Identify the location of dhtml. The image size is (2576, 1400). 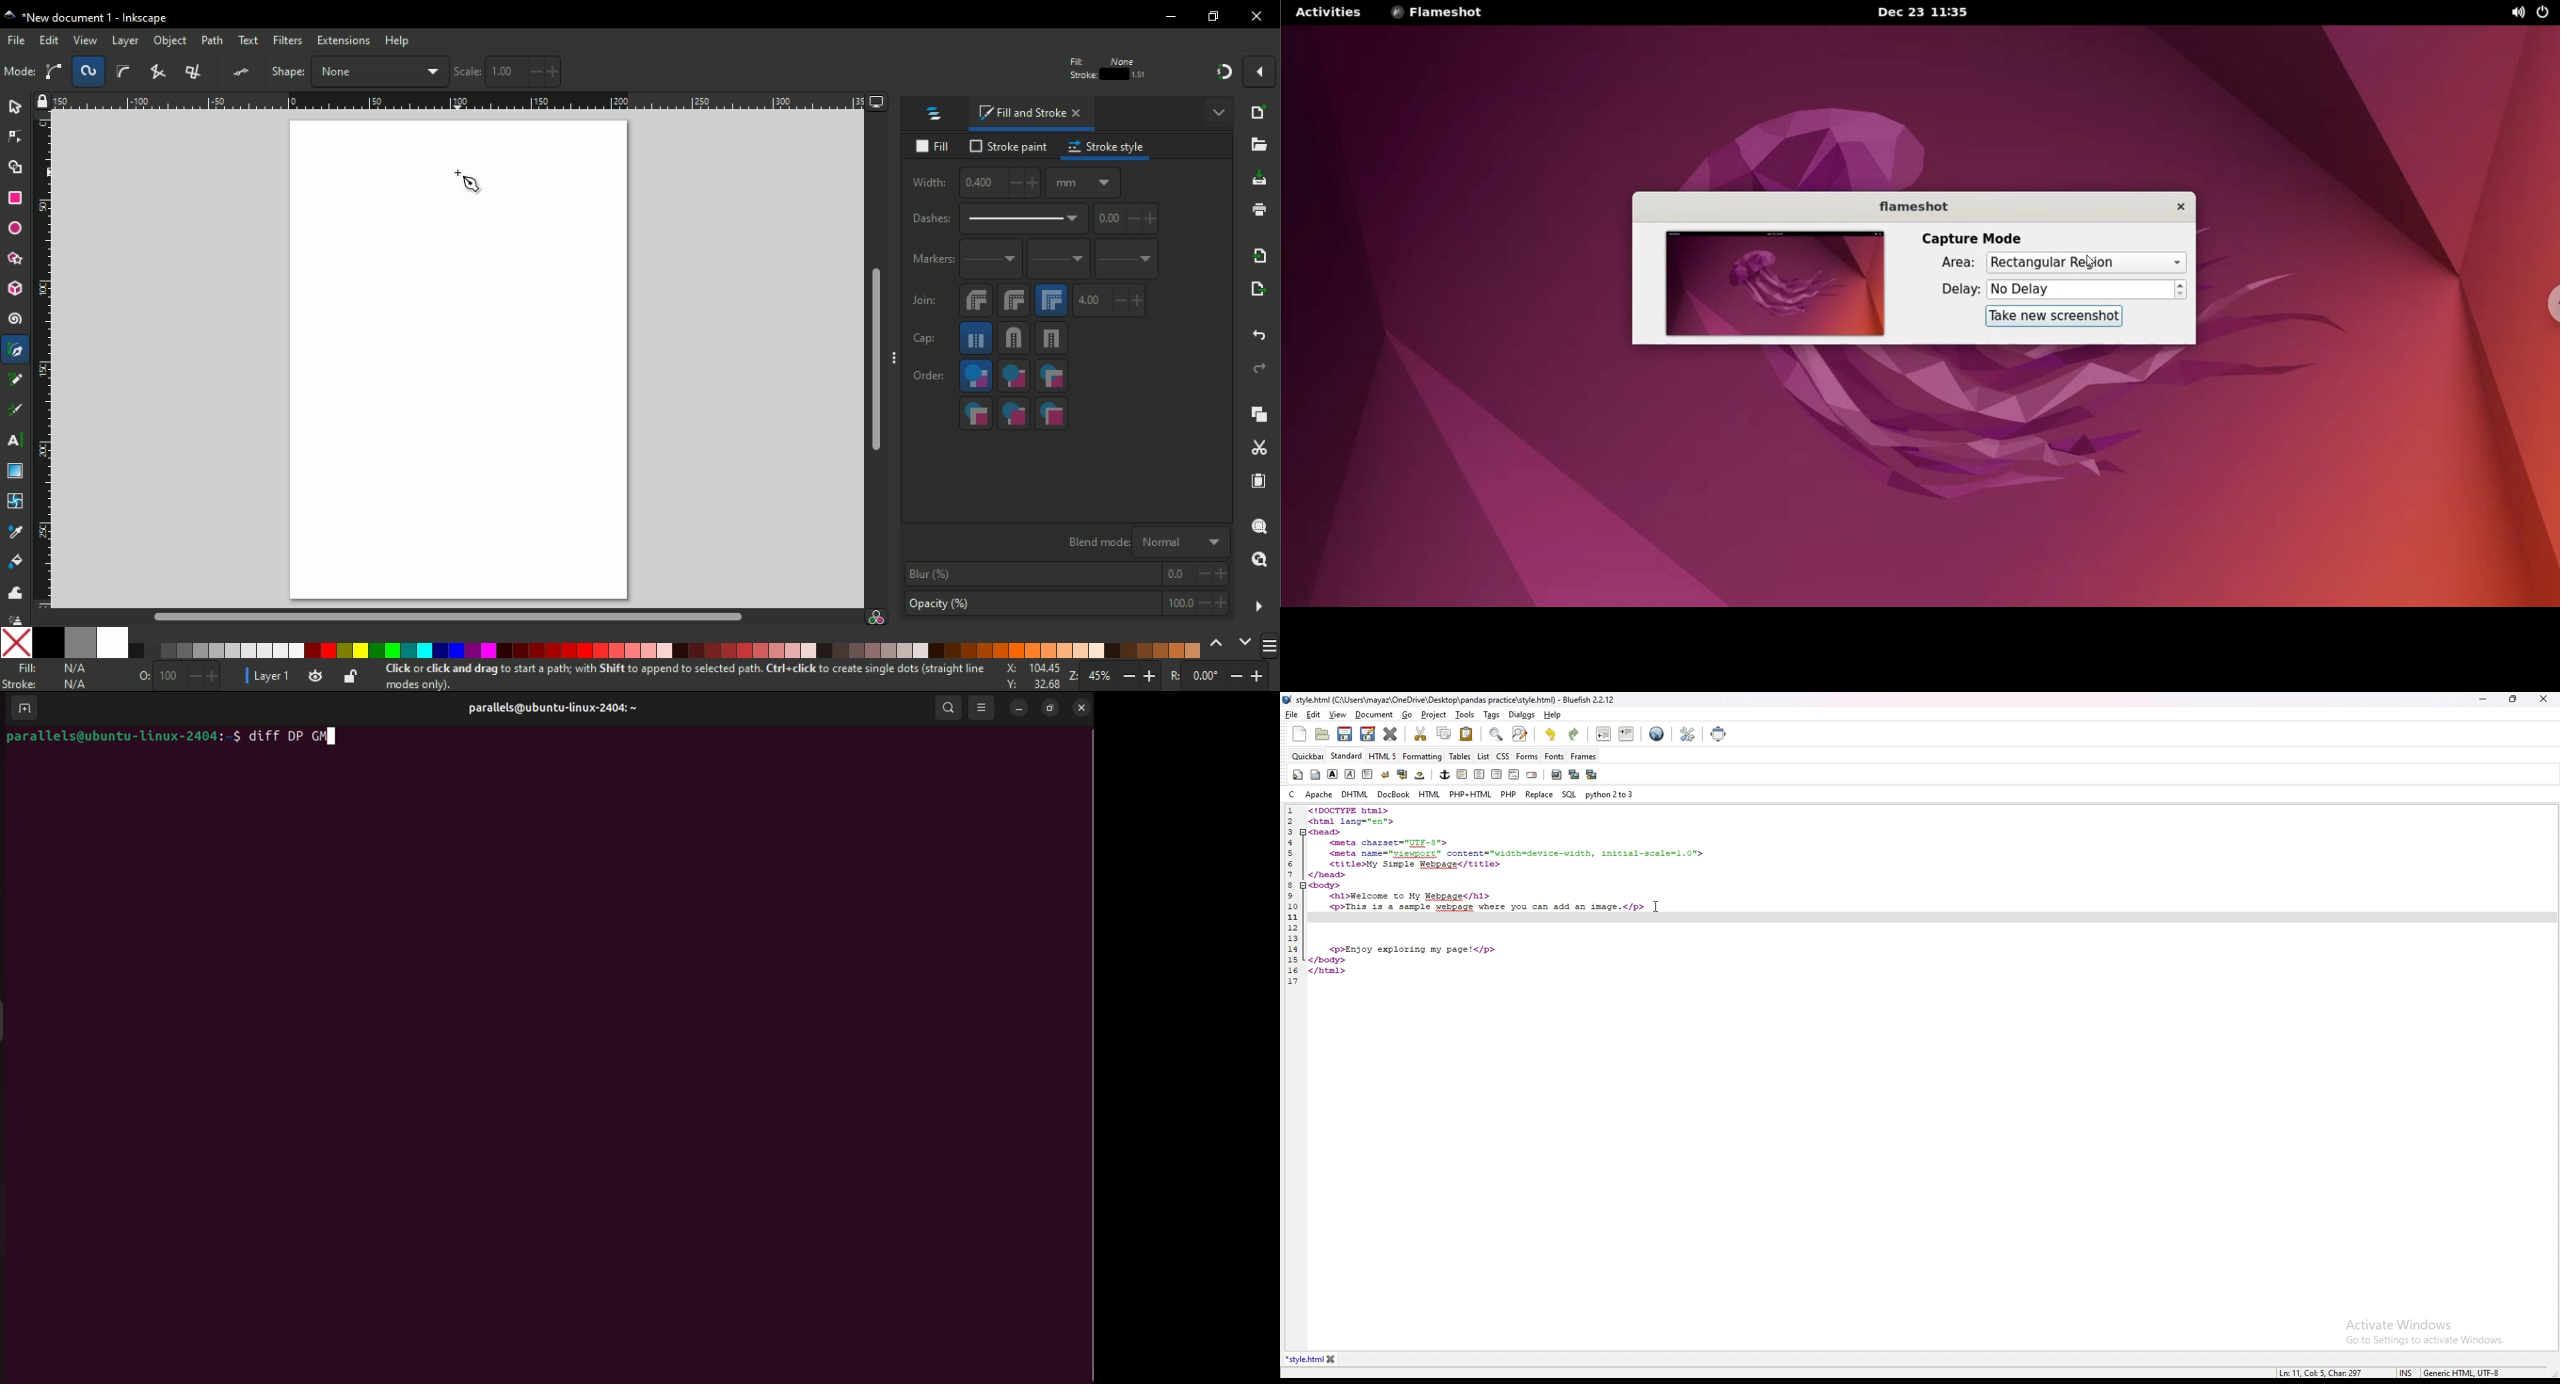
(1355, 795).